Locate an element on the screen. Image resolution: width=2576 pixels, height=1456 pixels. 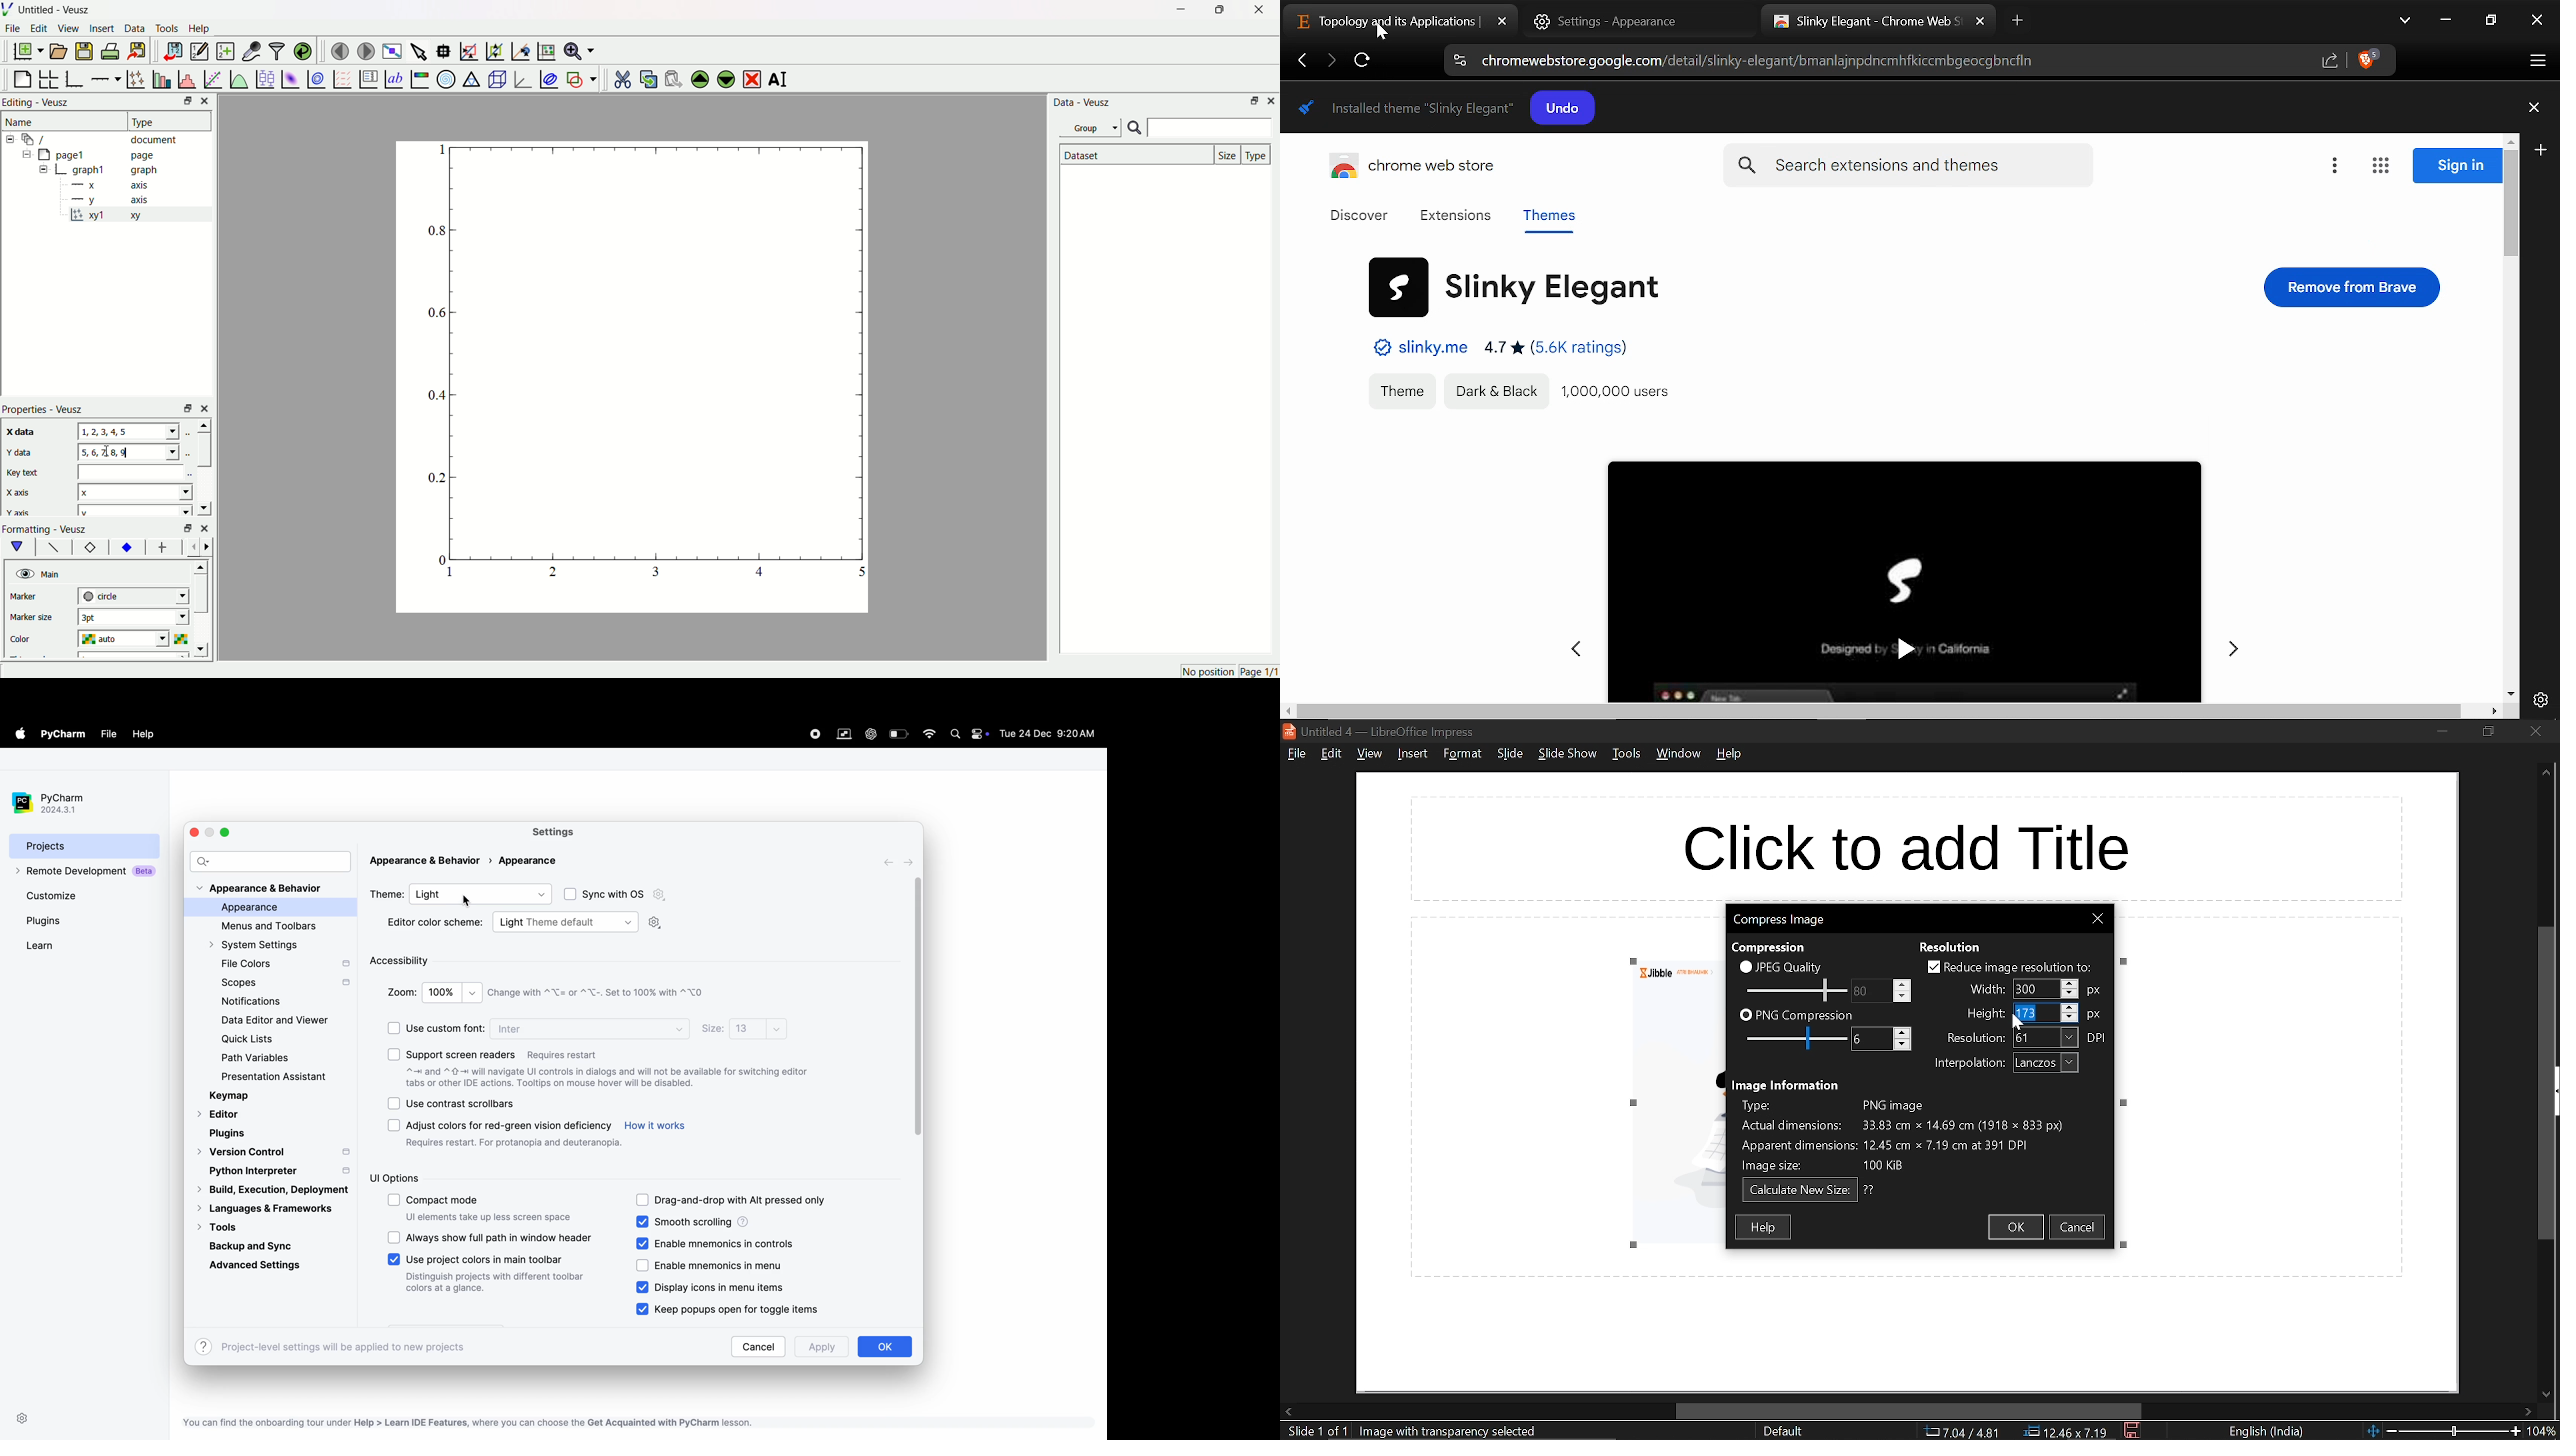
minimise is located at coordinates (185, 529).